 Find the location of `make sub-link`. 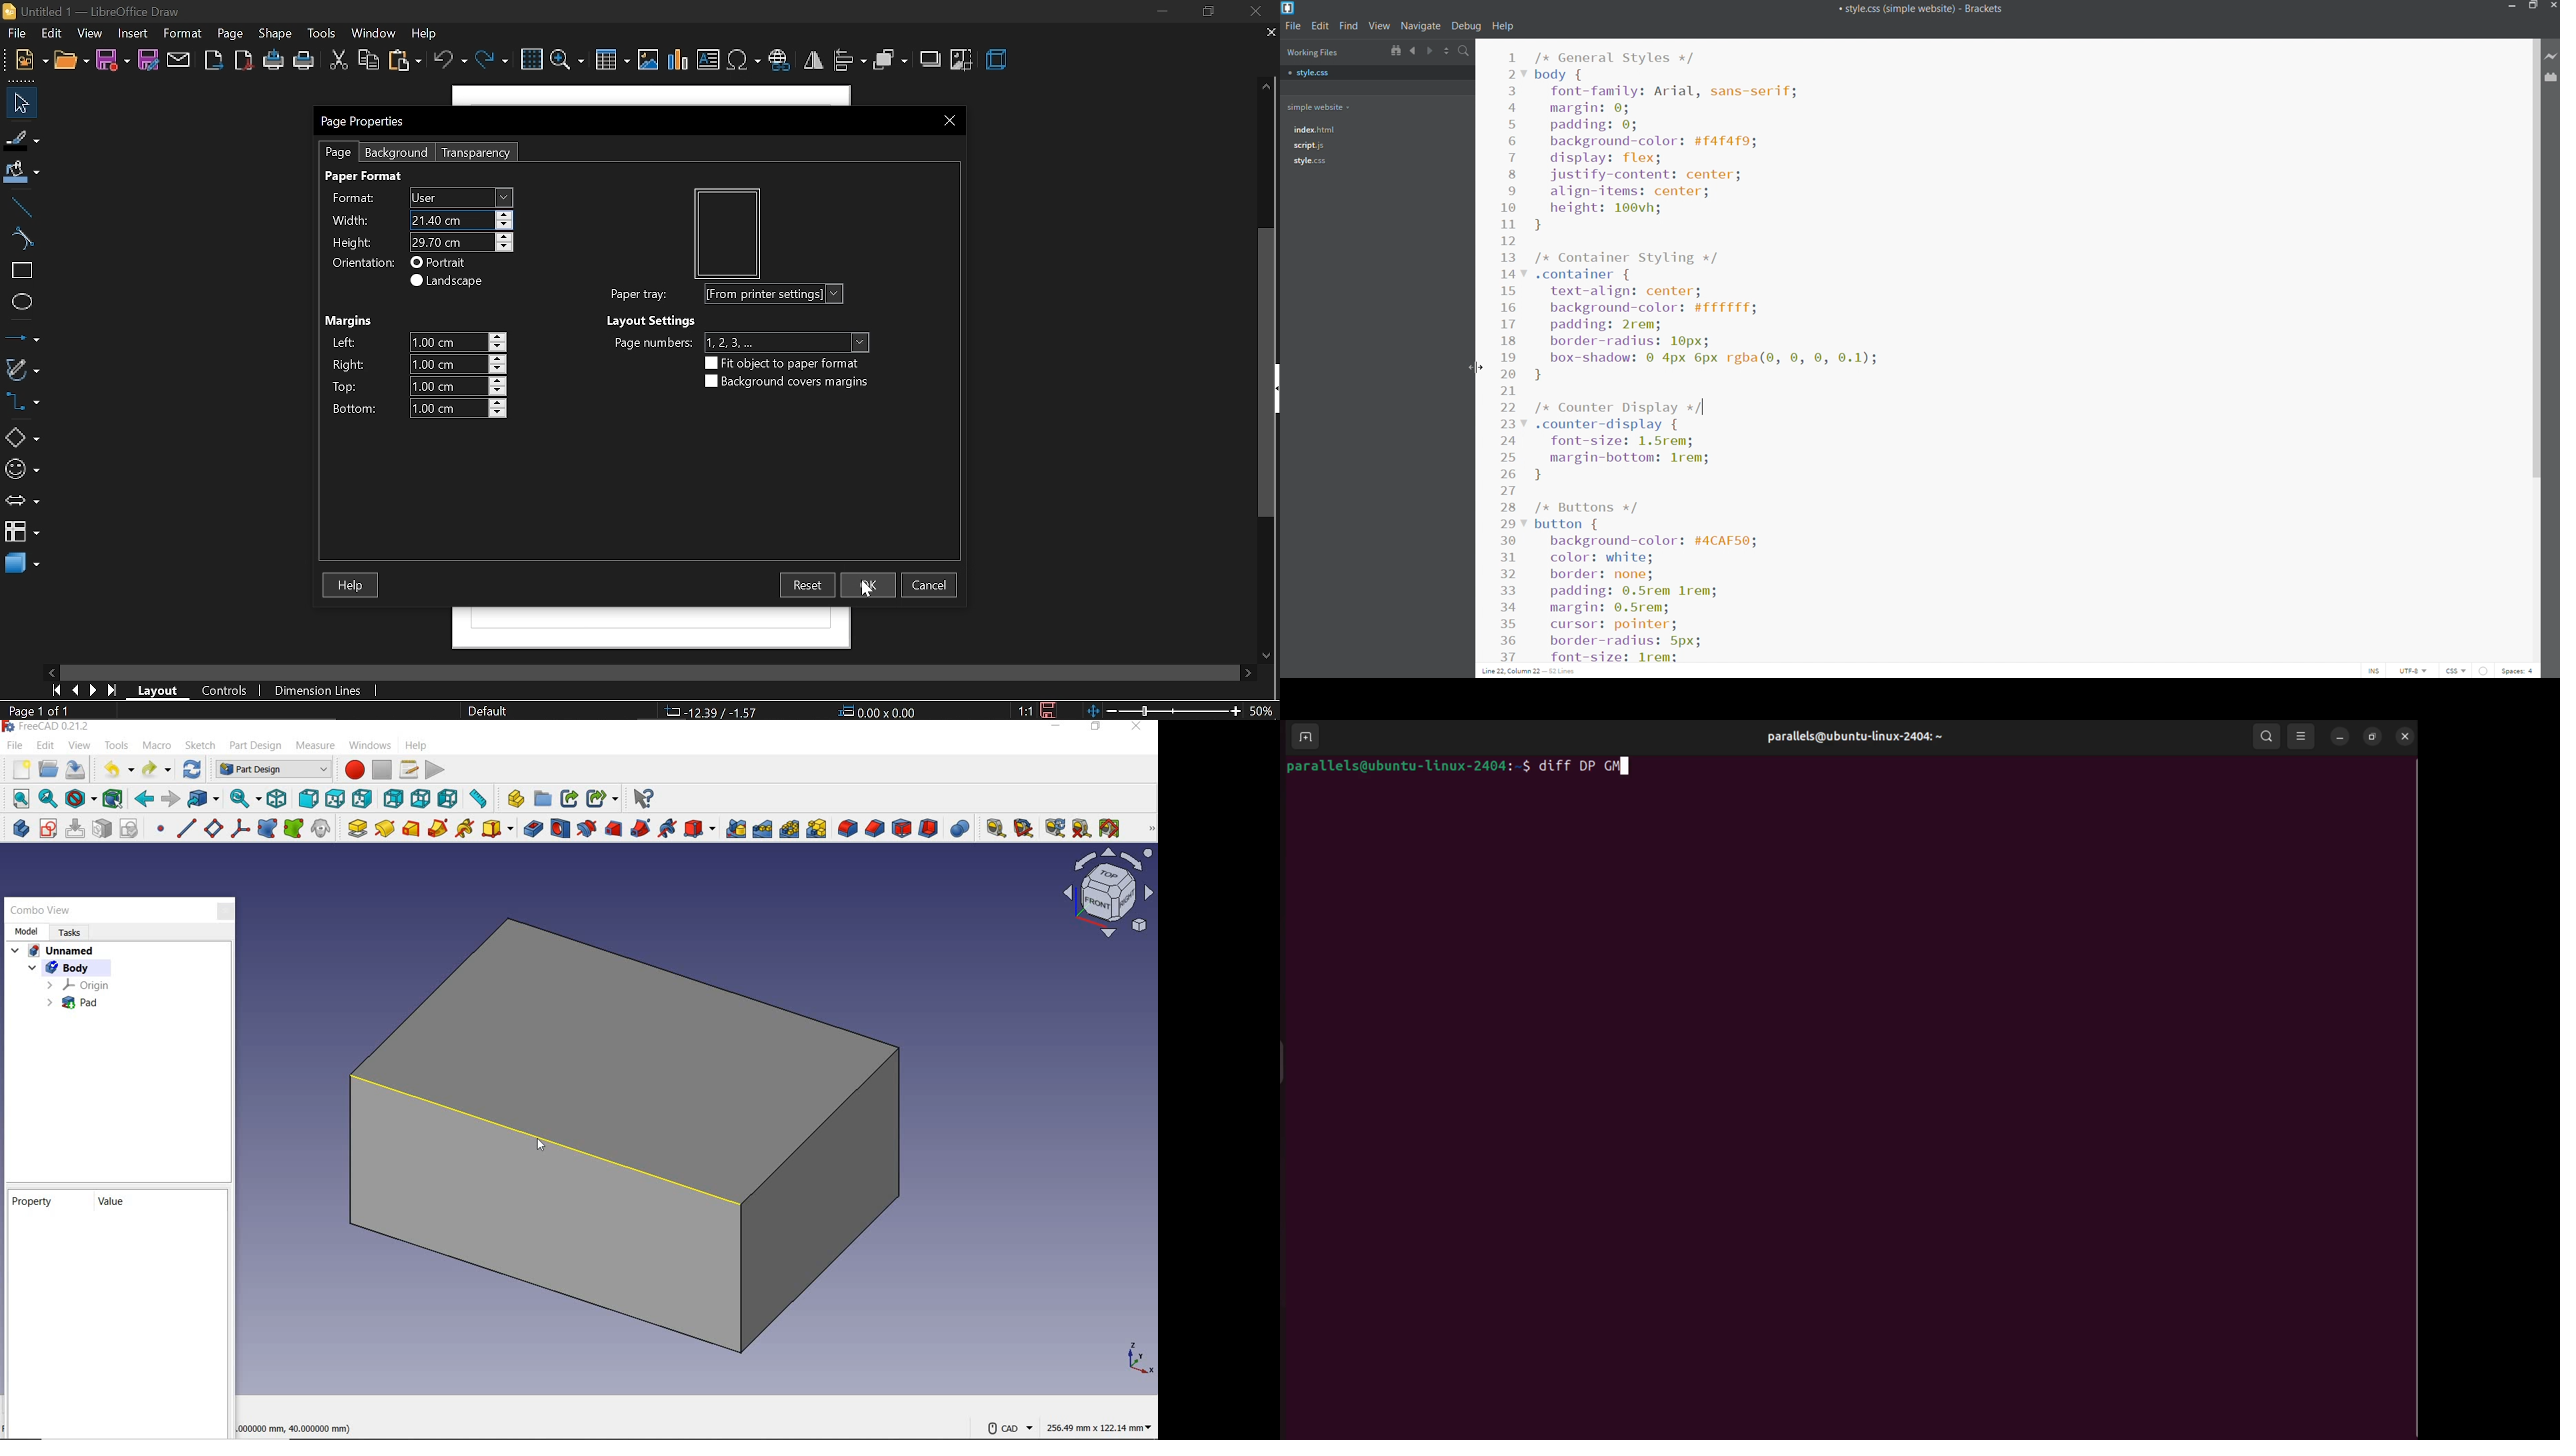

make sub-link is located at coordinates (603, 797).